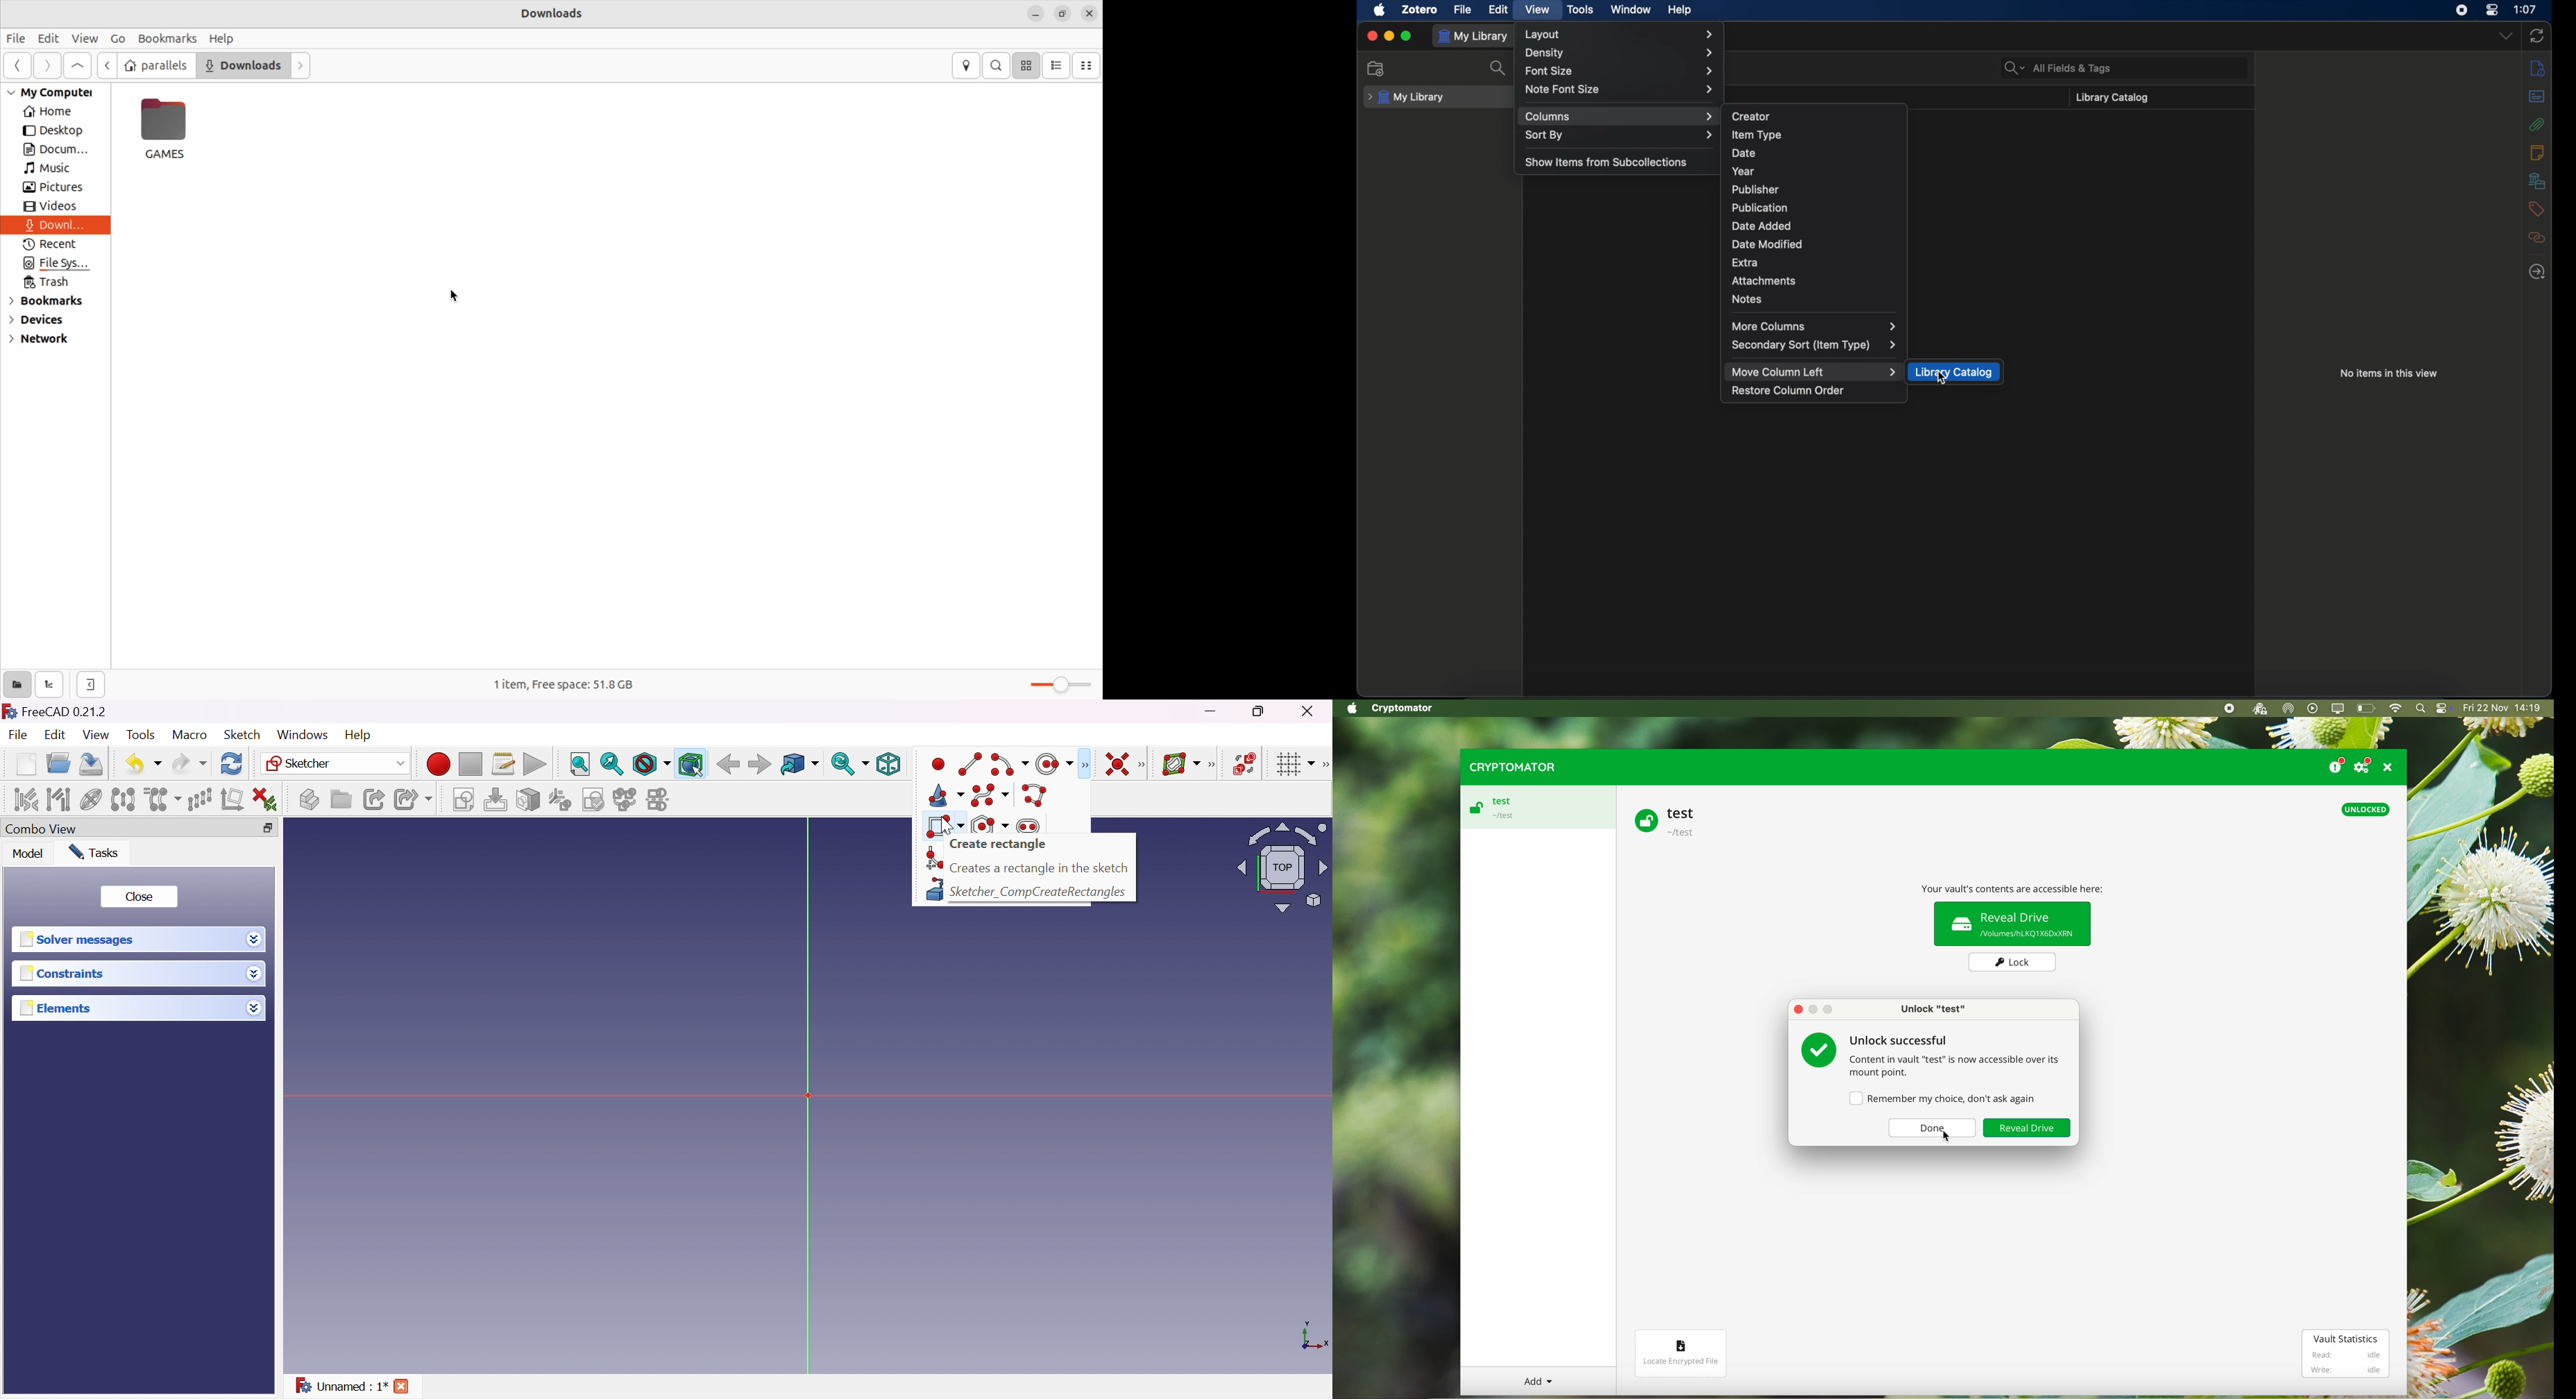 Image resolution: width=2576 pixels, height=1400 pixels. What do you see at coordinates (2537, 125) in the screenshot?
I see `attachments` at bounding box center [2537, 125].